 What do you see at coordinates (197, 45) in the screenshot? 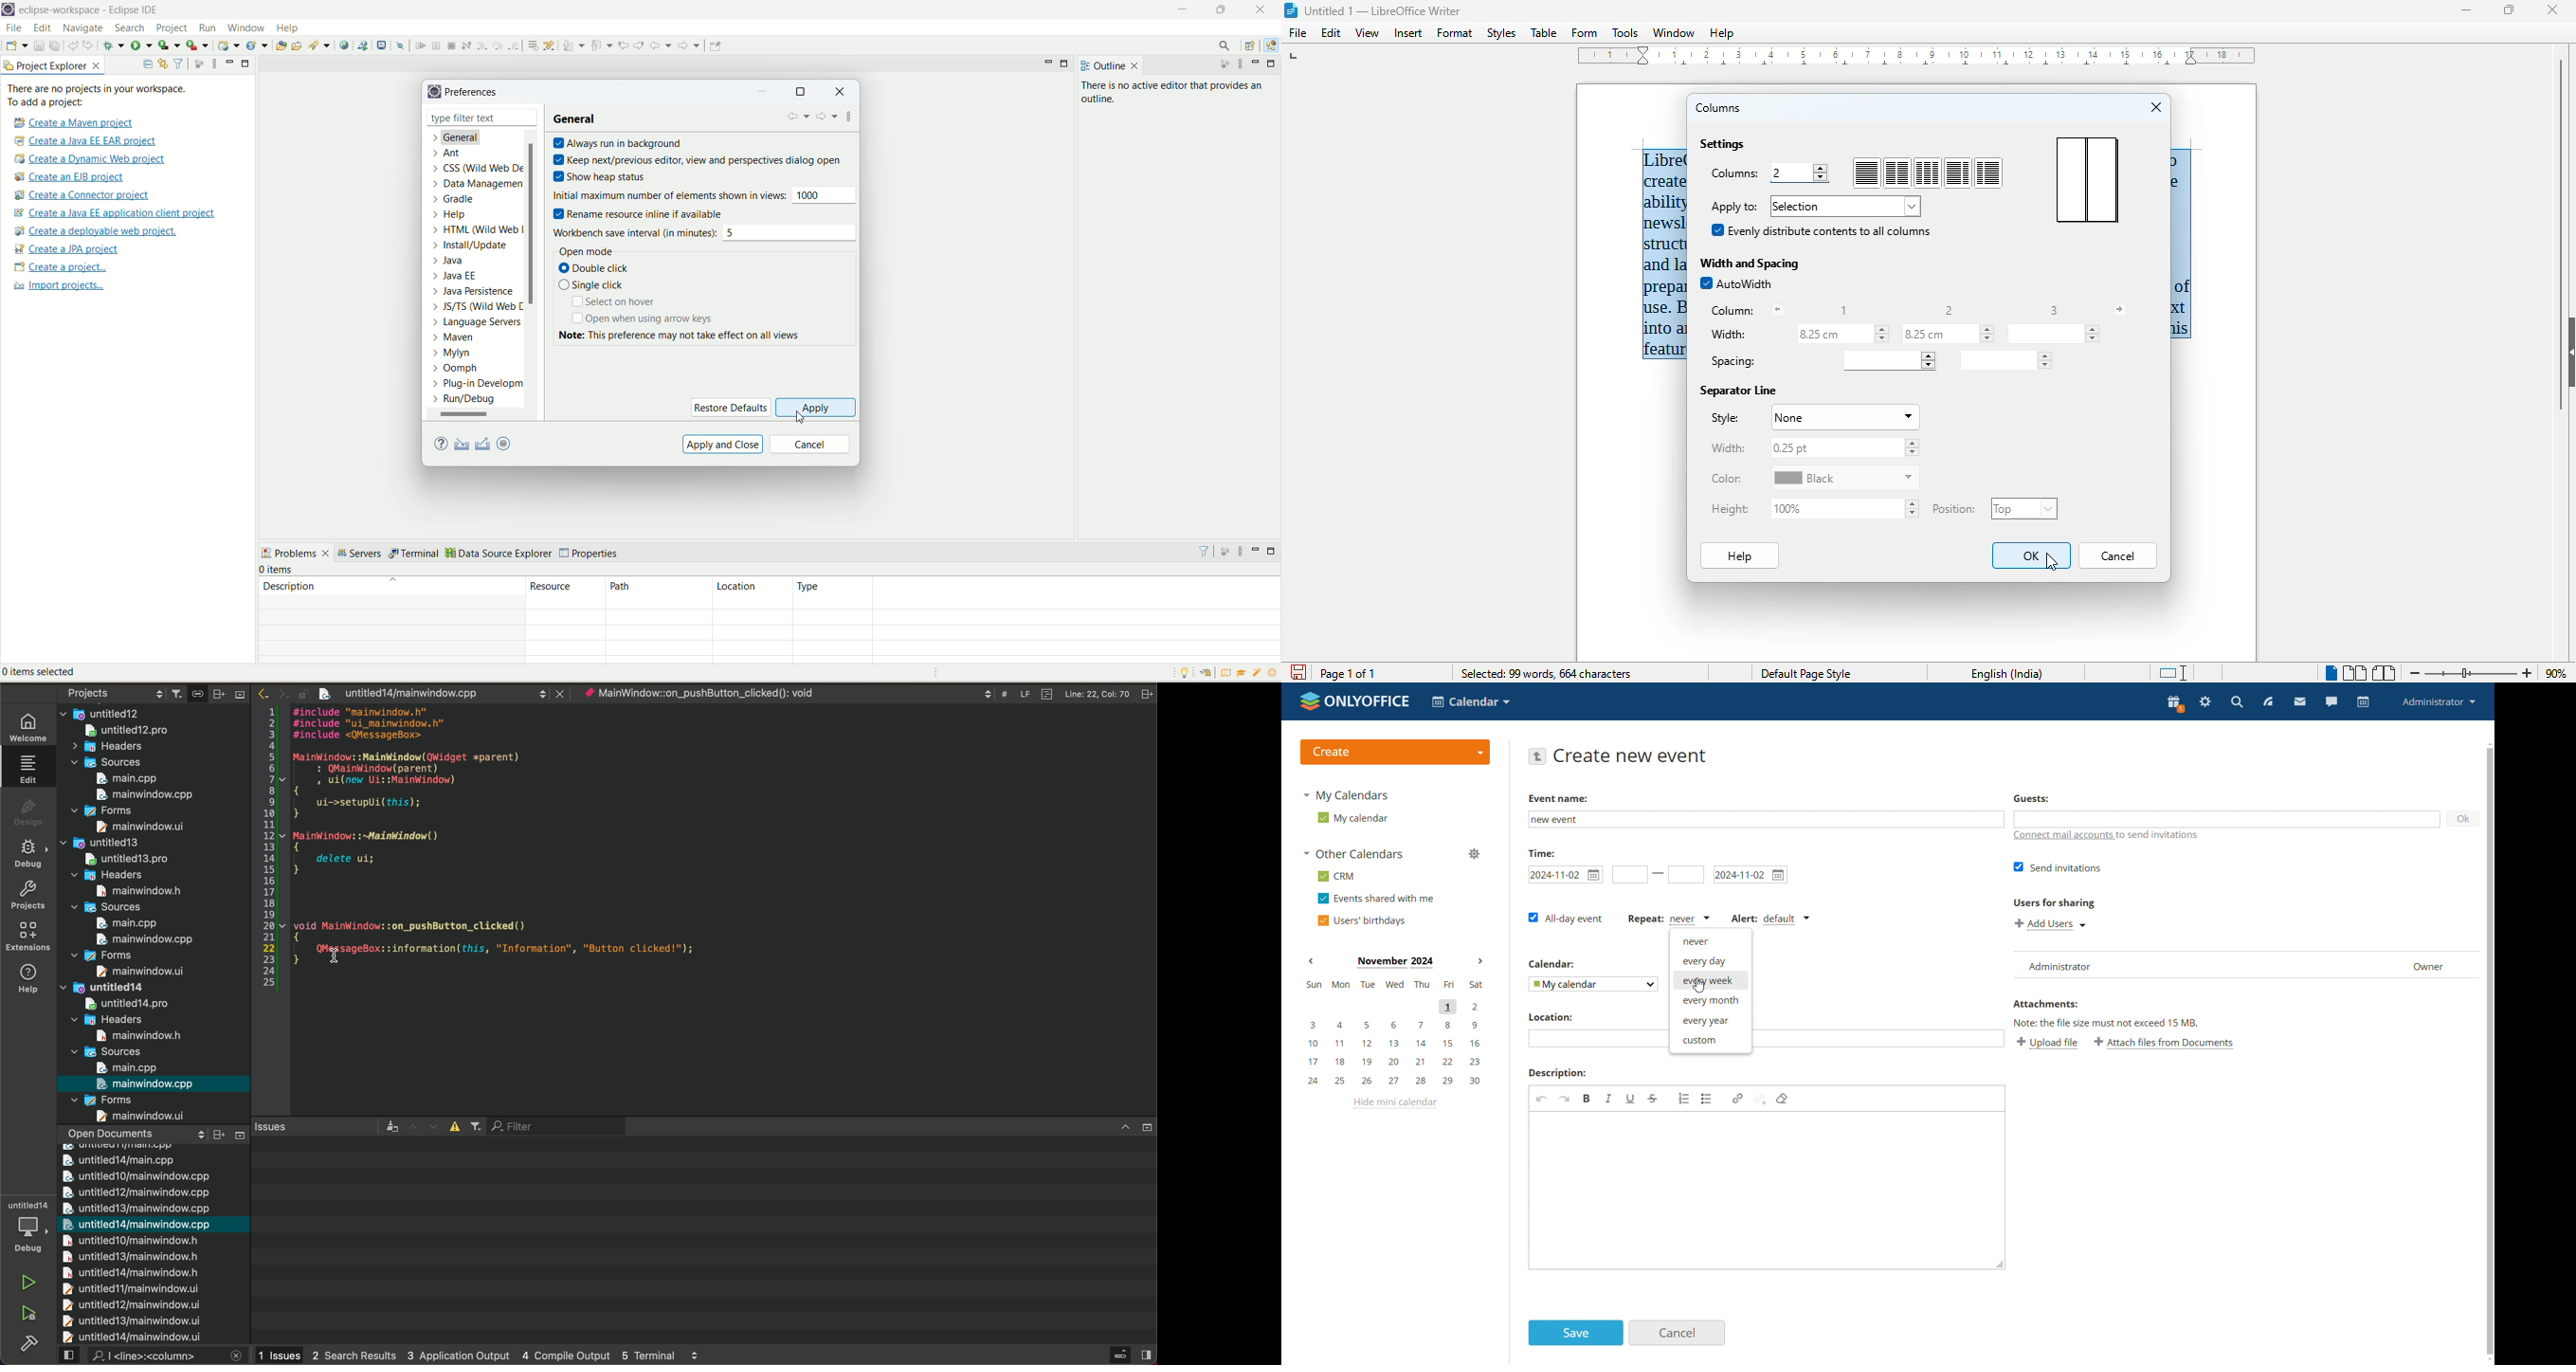
I see `run last tool` at bounding box center [197, 45].